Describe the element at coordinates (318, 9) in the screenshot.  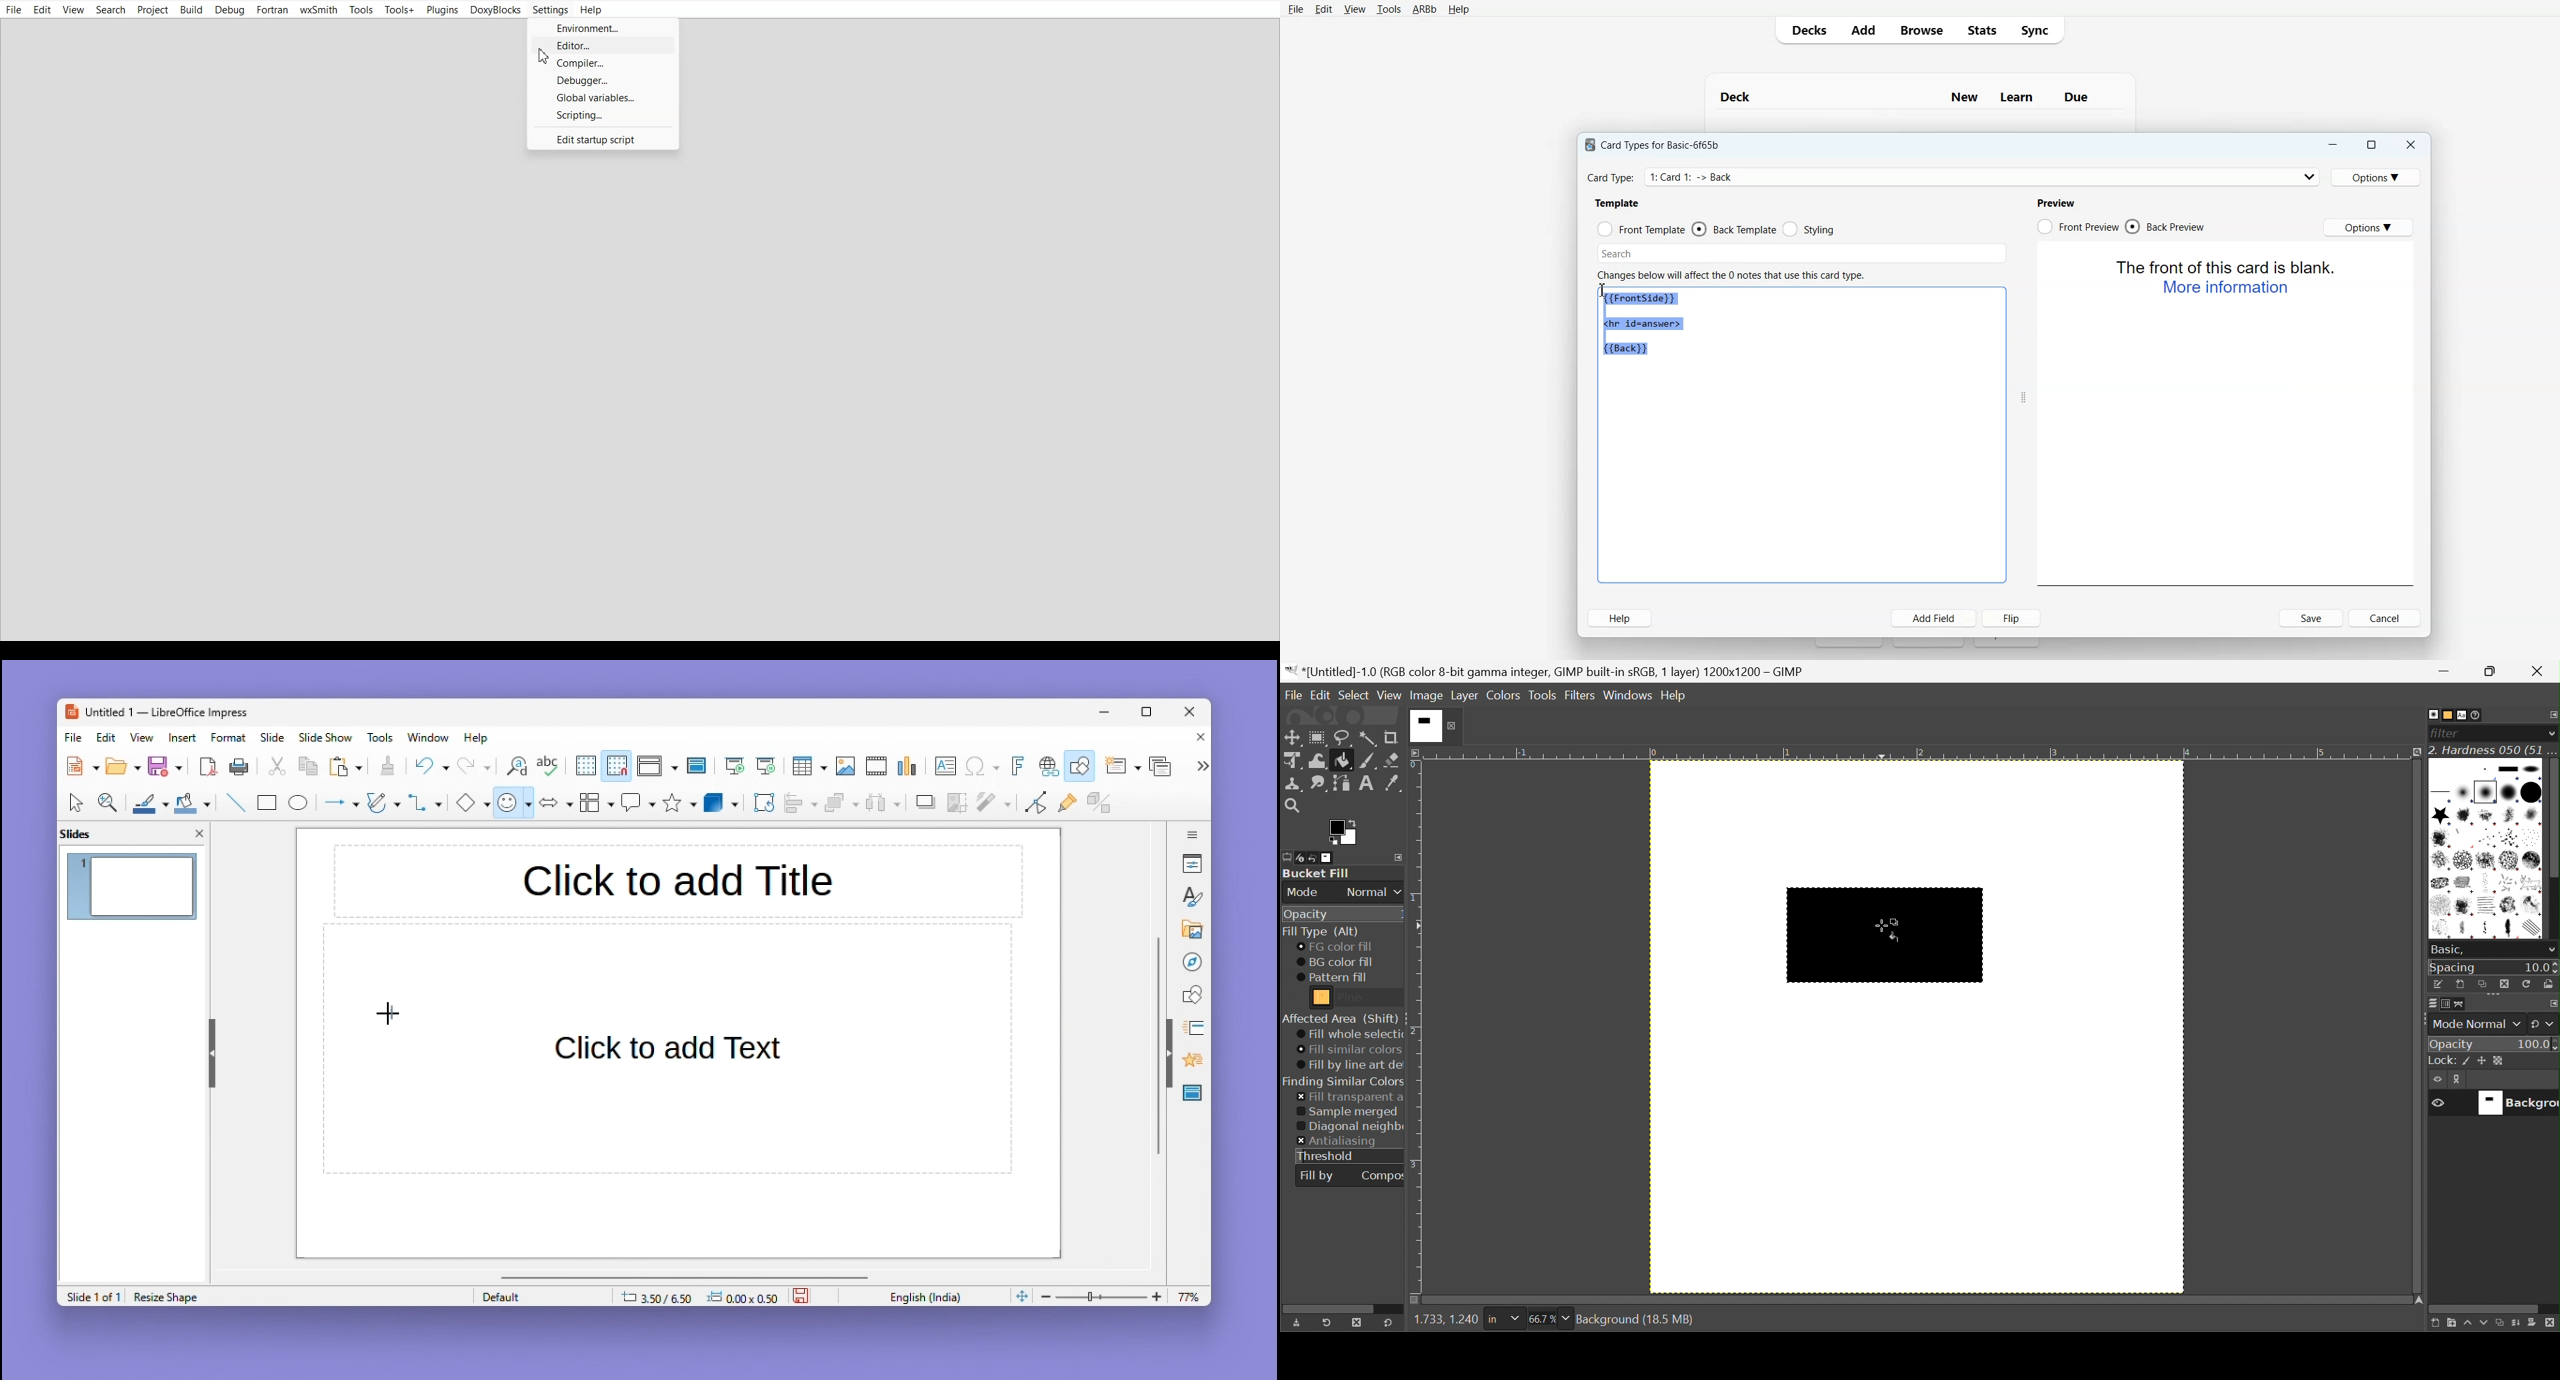
I see `wxSmith` at that location.